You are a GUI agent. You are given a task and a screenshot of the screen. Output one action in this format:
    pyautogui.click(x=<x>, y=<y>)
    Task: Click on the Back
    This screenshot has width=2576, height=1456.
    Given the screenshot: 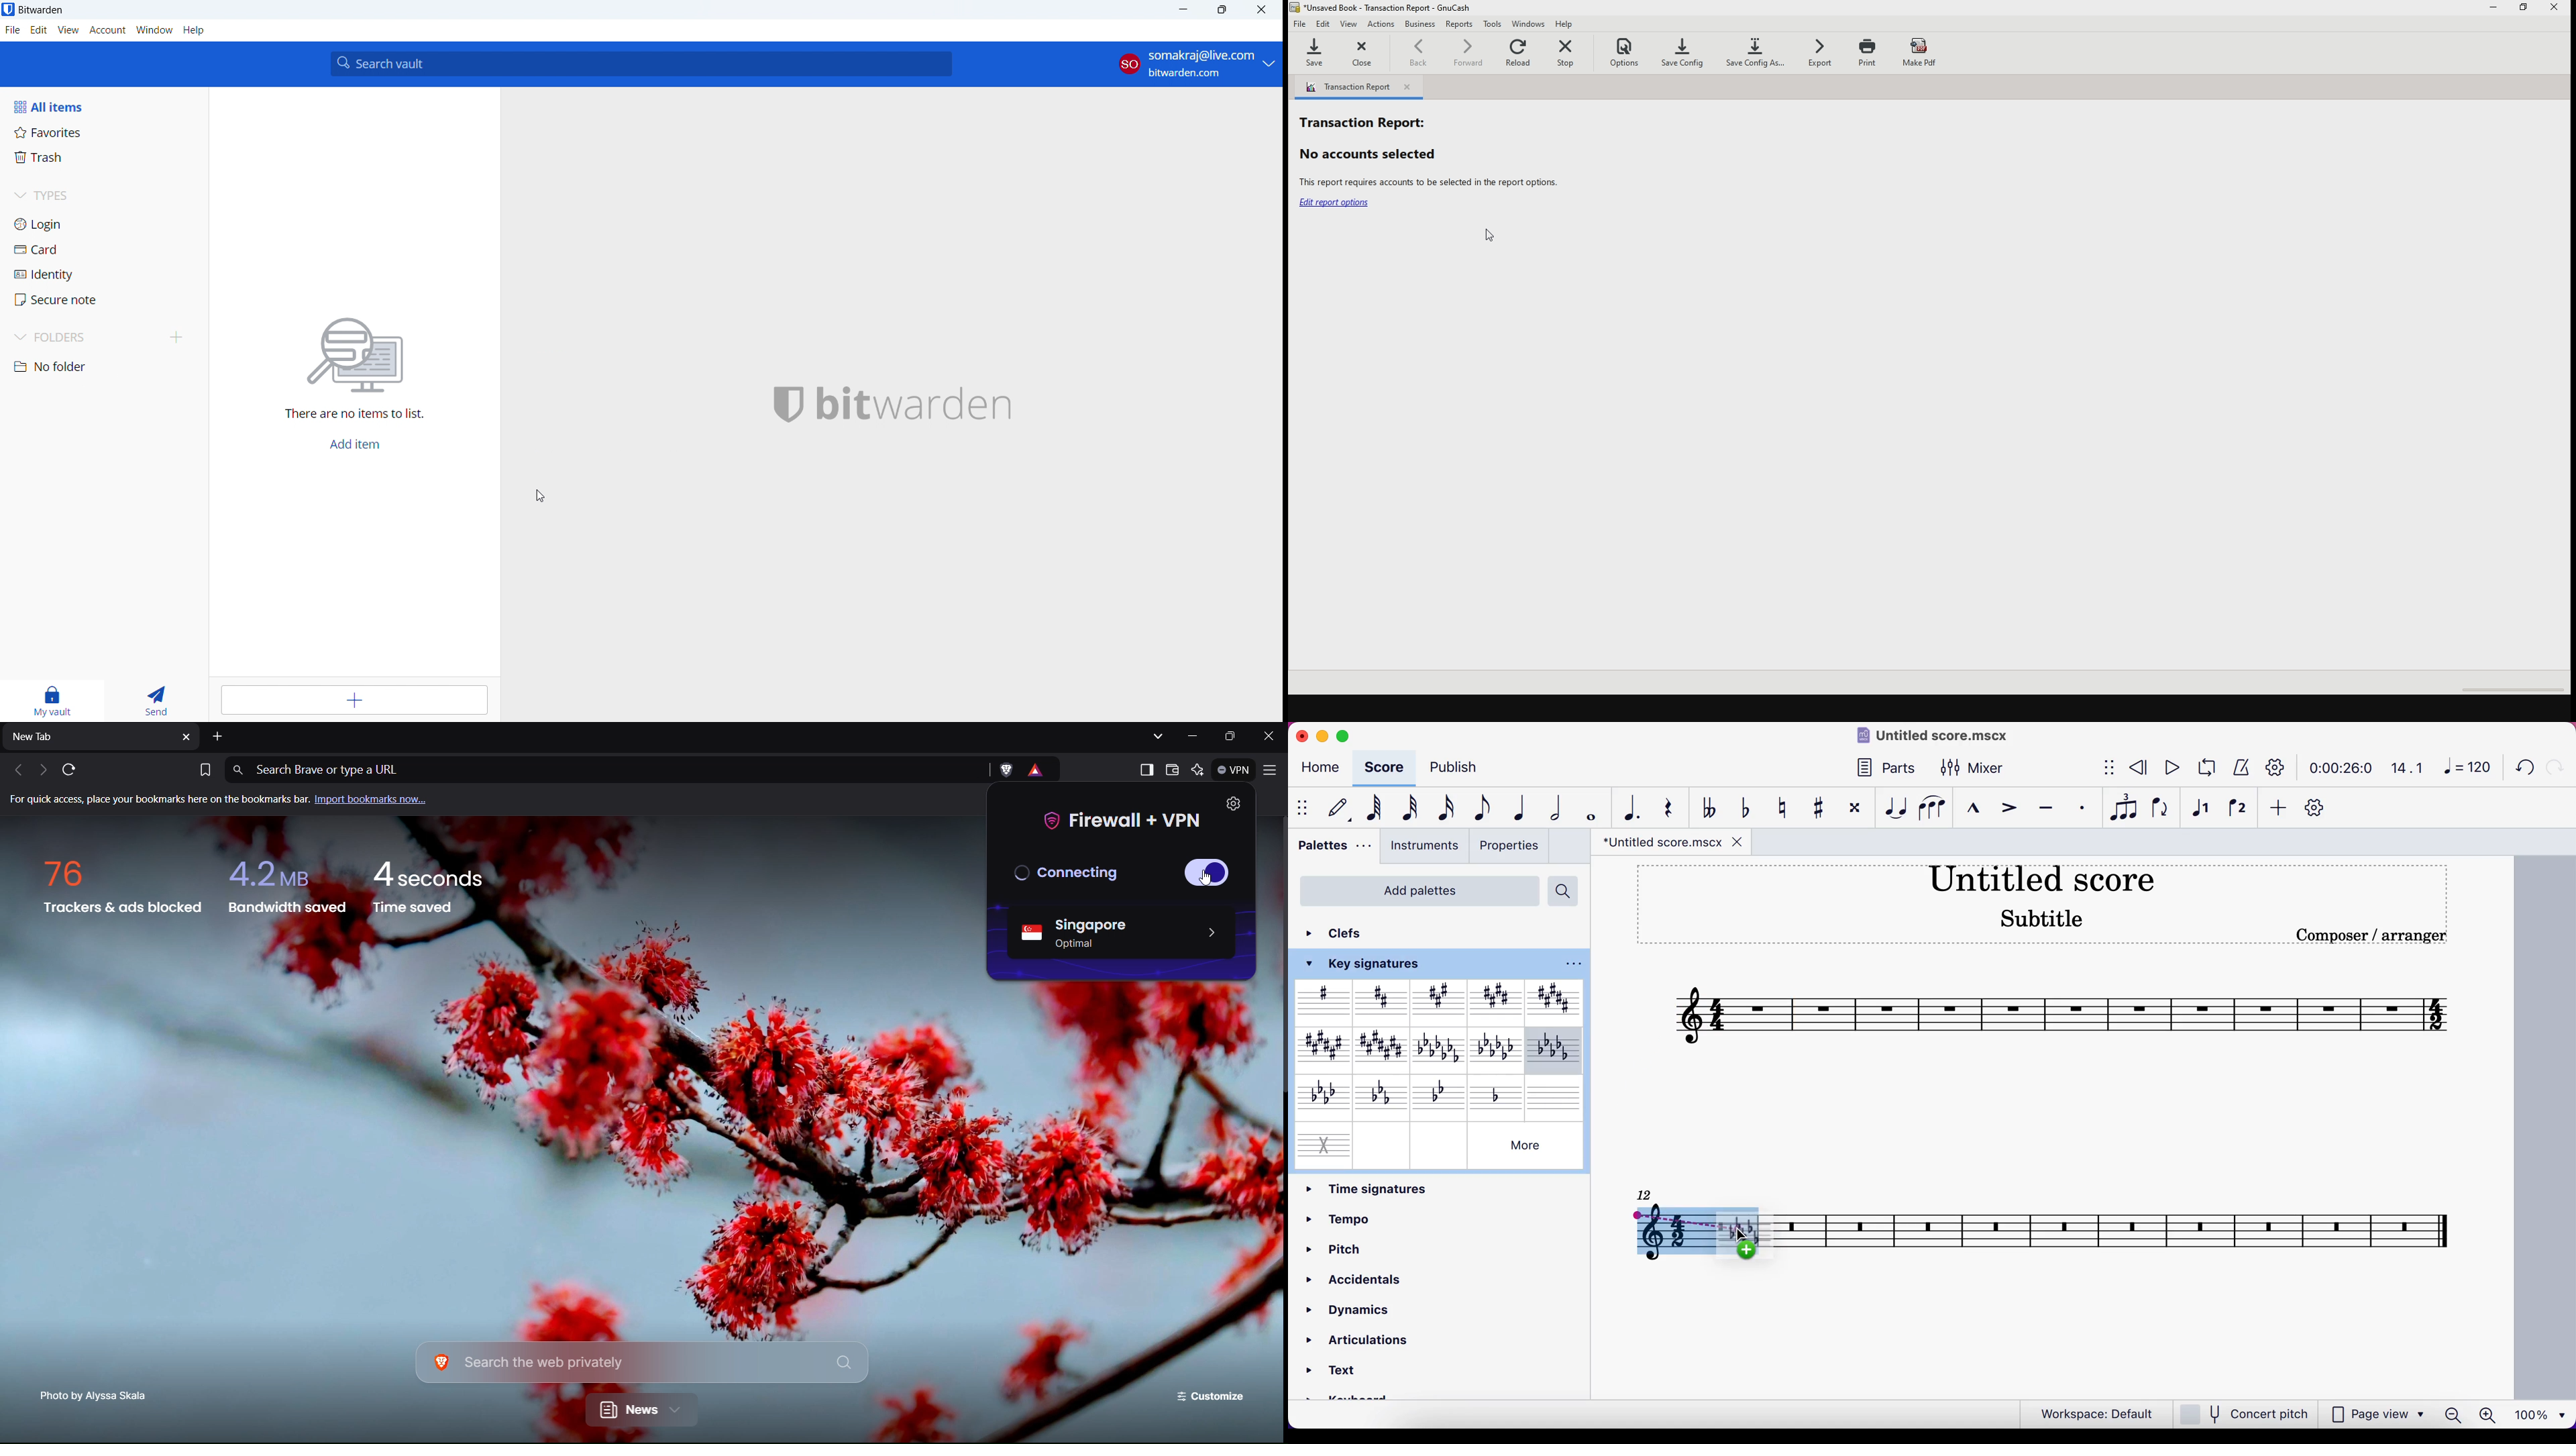 What is the action you would take?
    pyautogui.click(x=15, y=770)
    